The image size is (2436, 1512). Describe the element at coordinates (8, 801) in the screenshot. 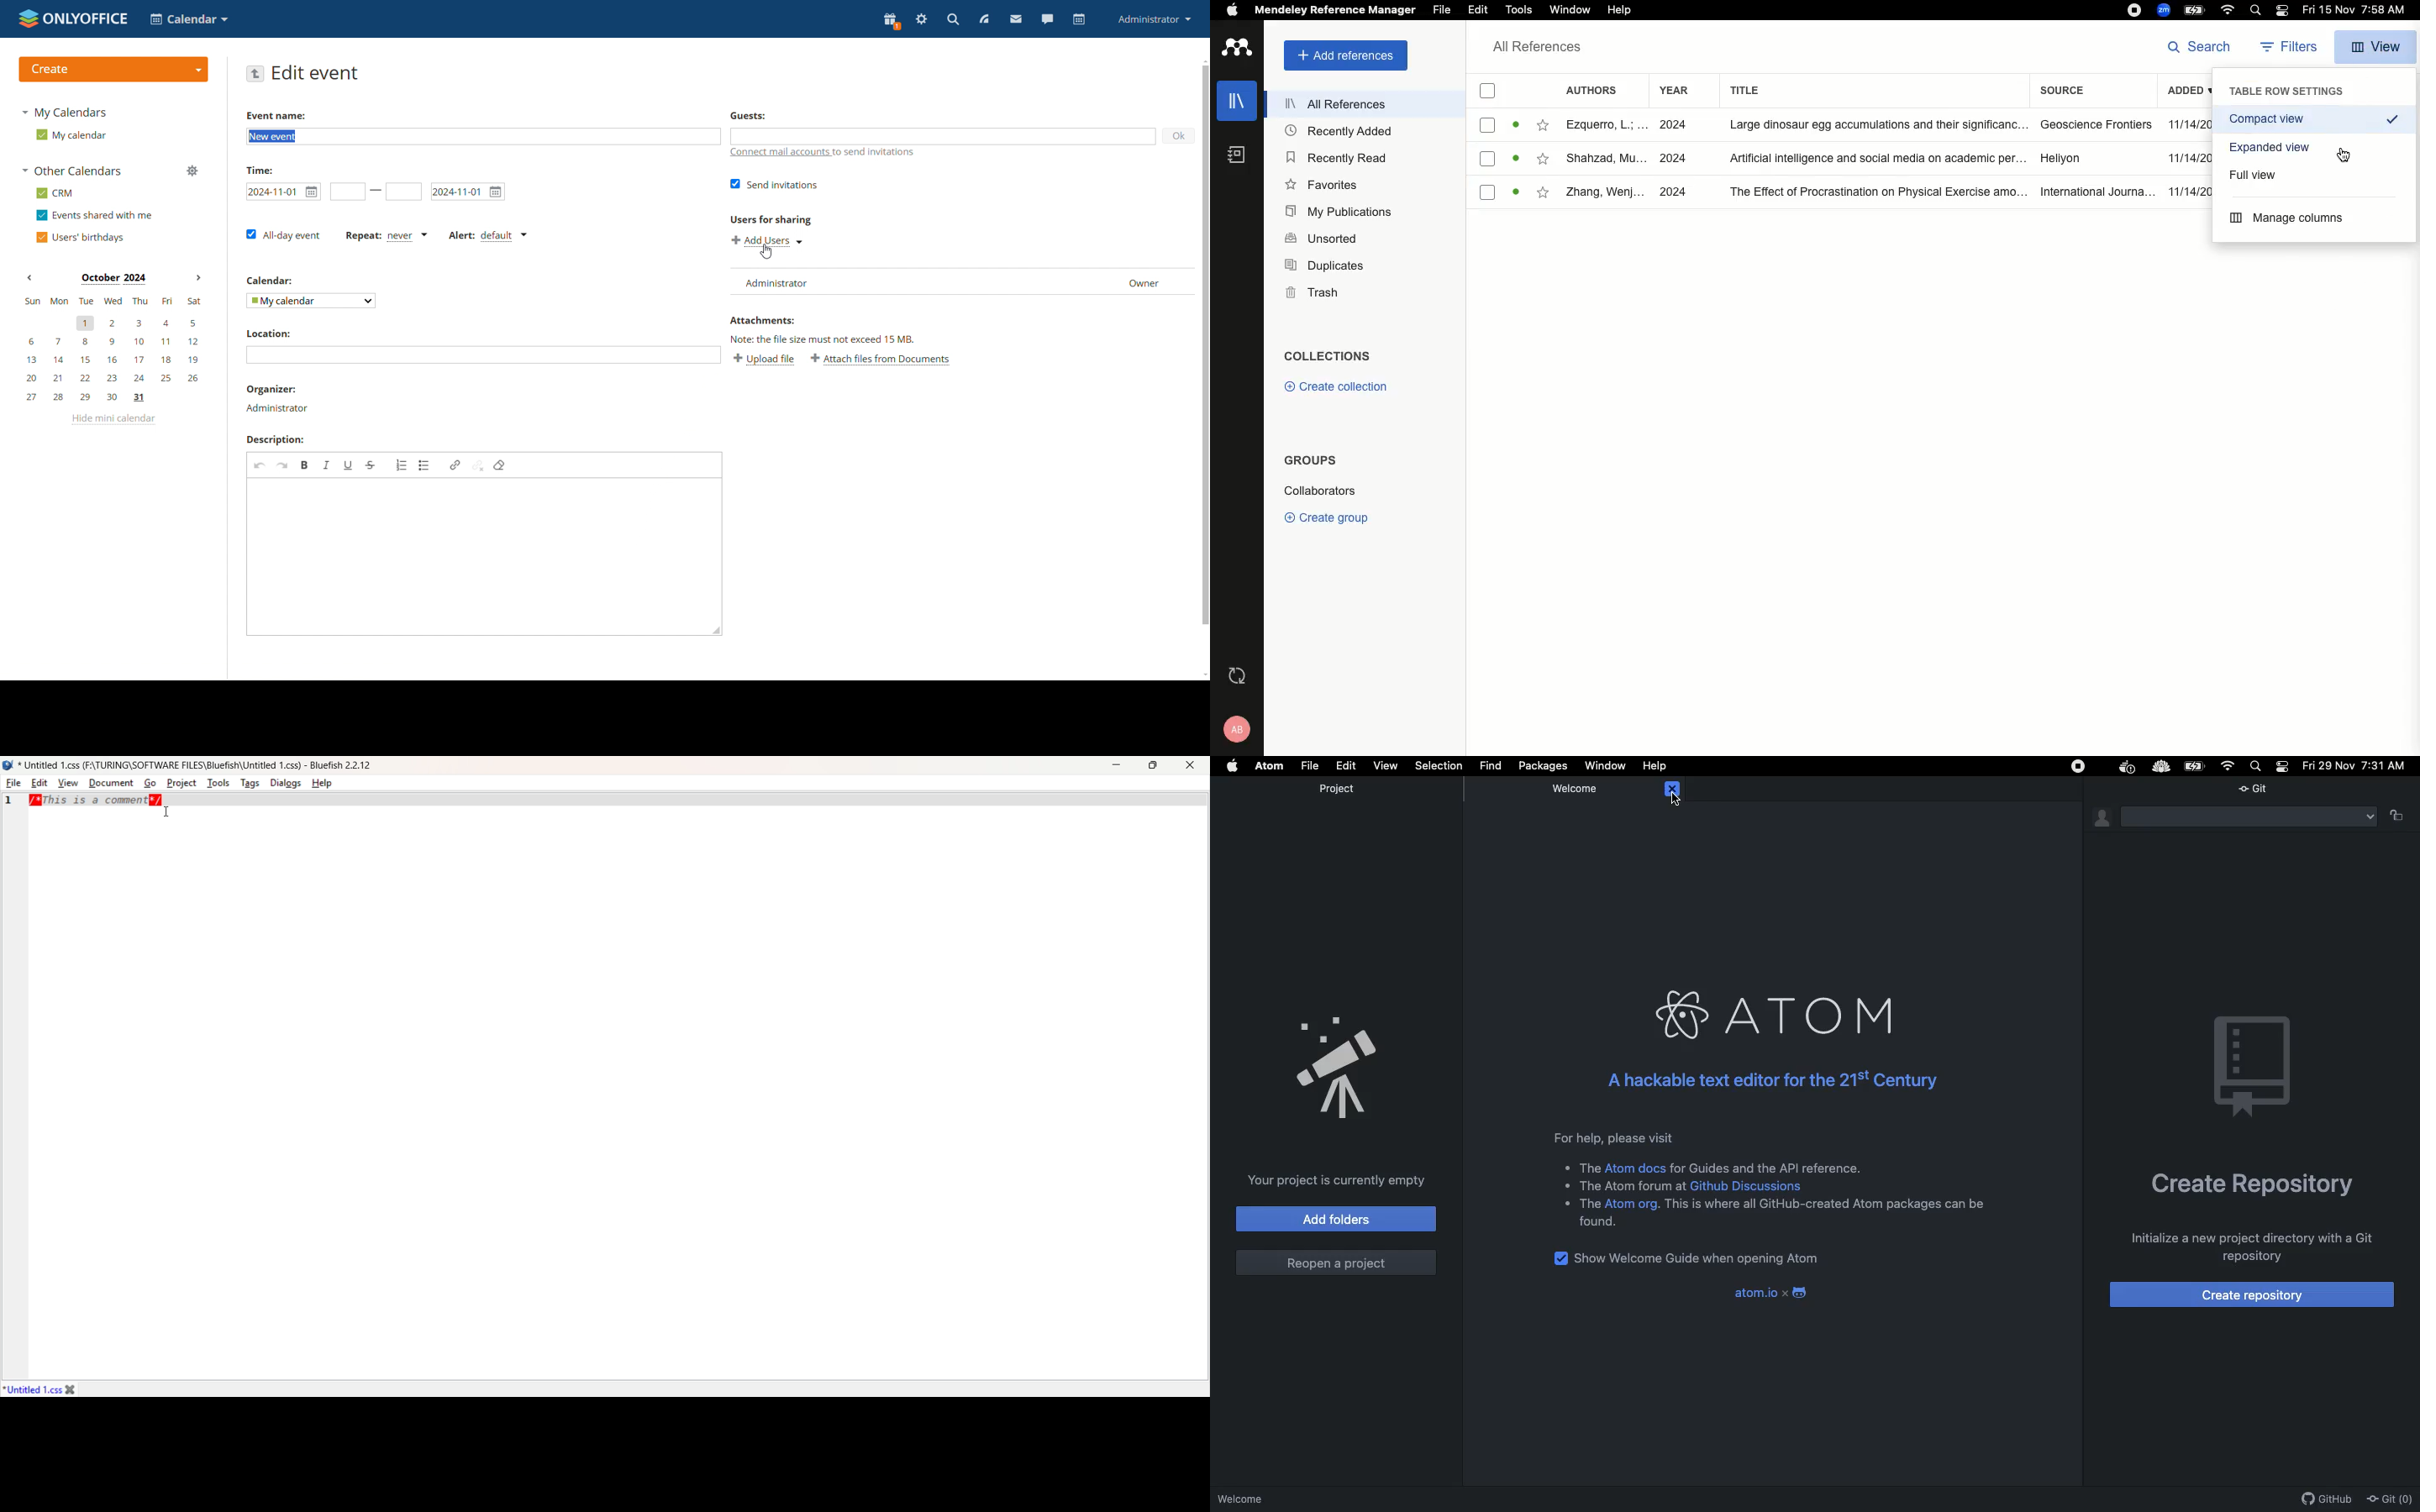

I see `1` at that location.